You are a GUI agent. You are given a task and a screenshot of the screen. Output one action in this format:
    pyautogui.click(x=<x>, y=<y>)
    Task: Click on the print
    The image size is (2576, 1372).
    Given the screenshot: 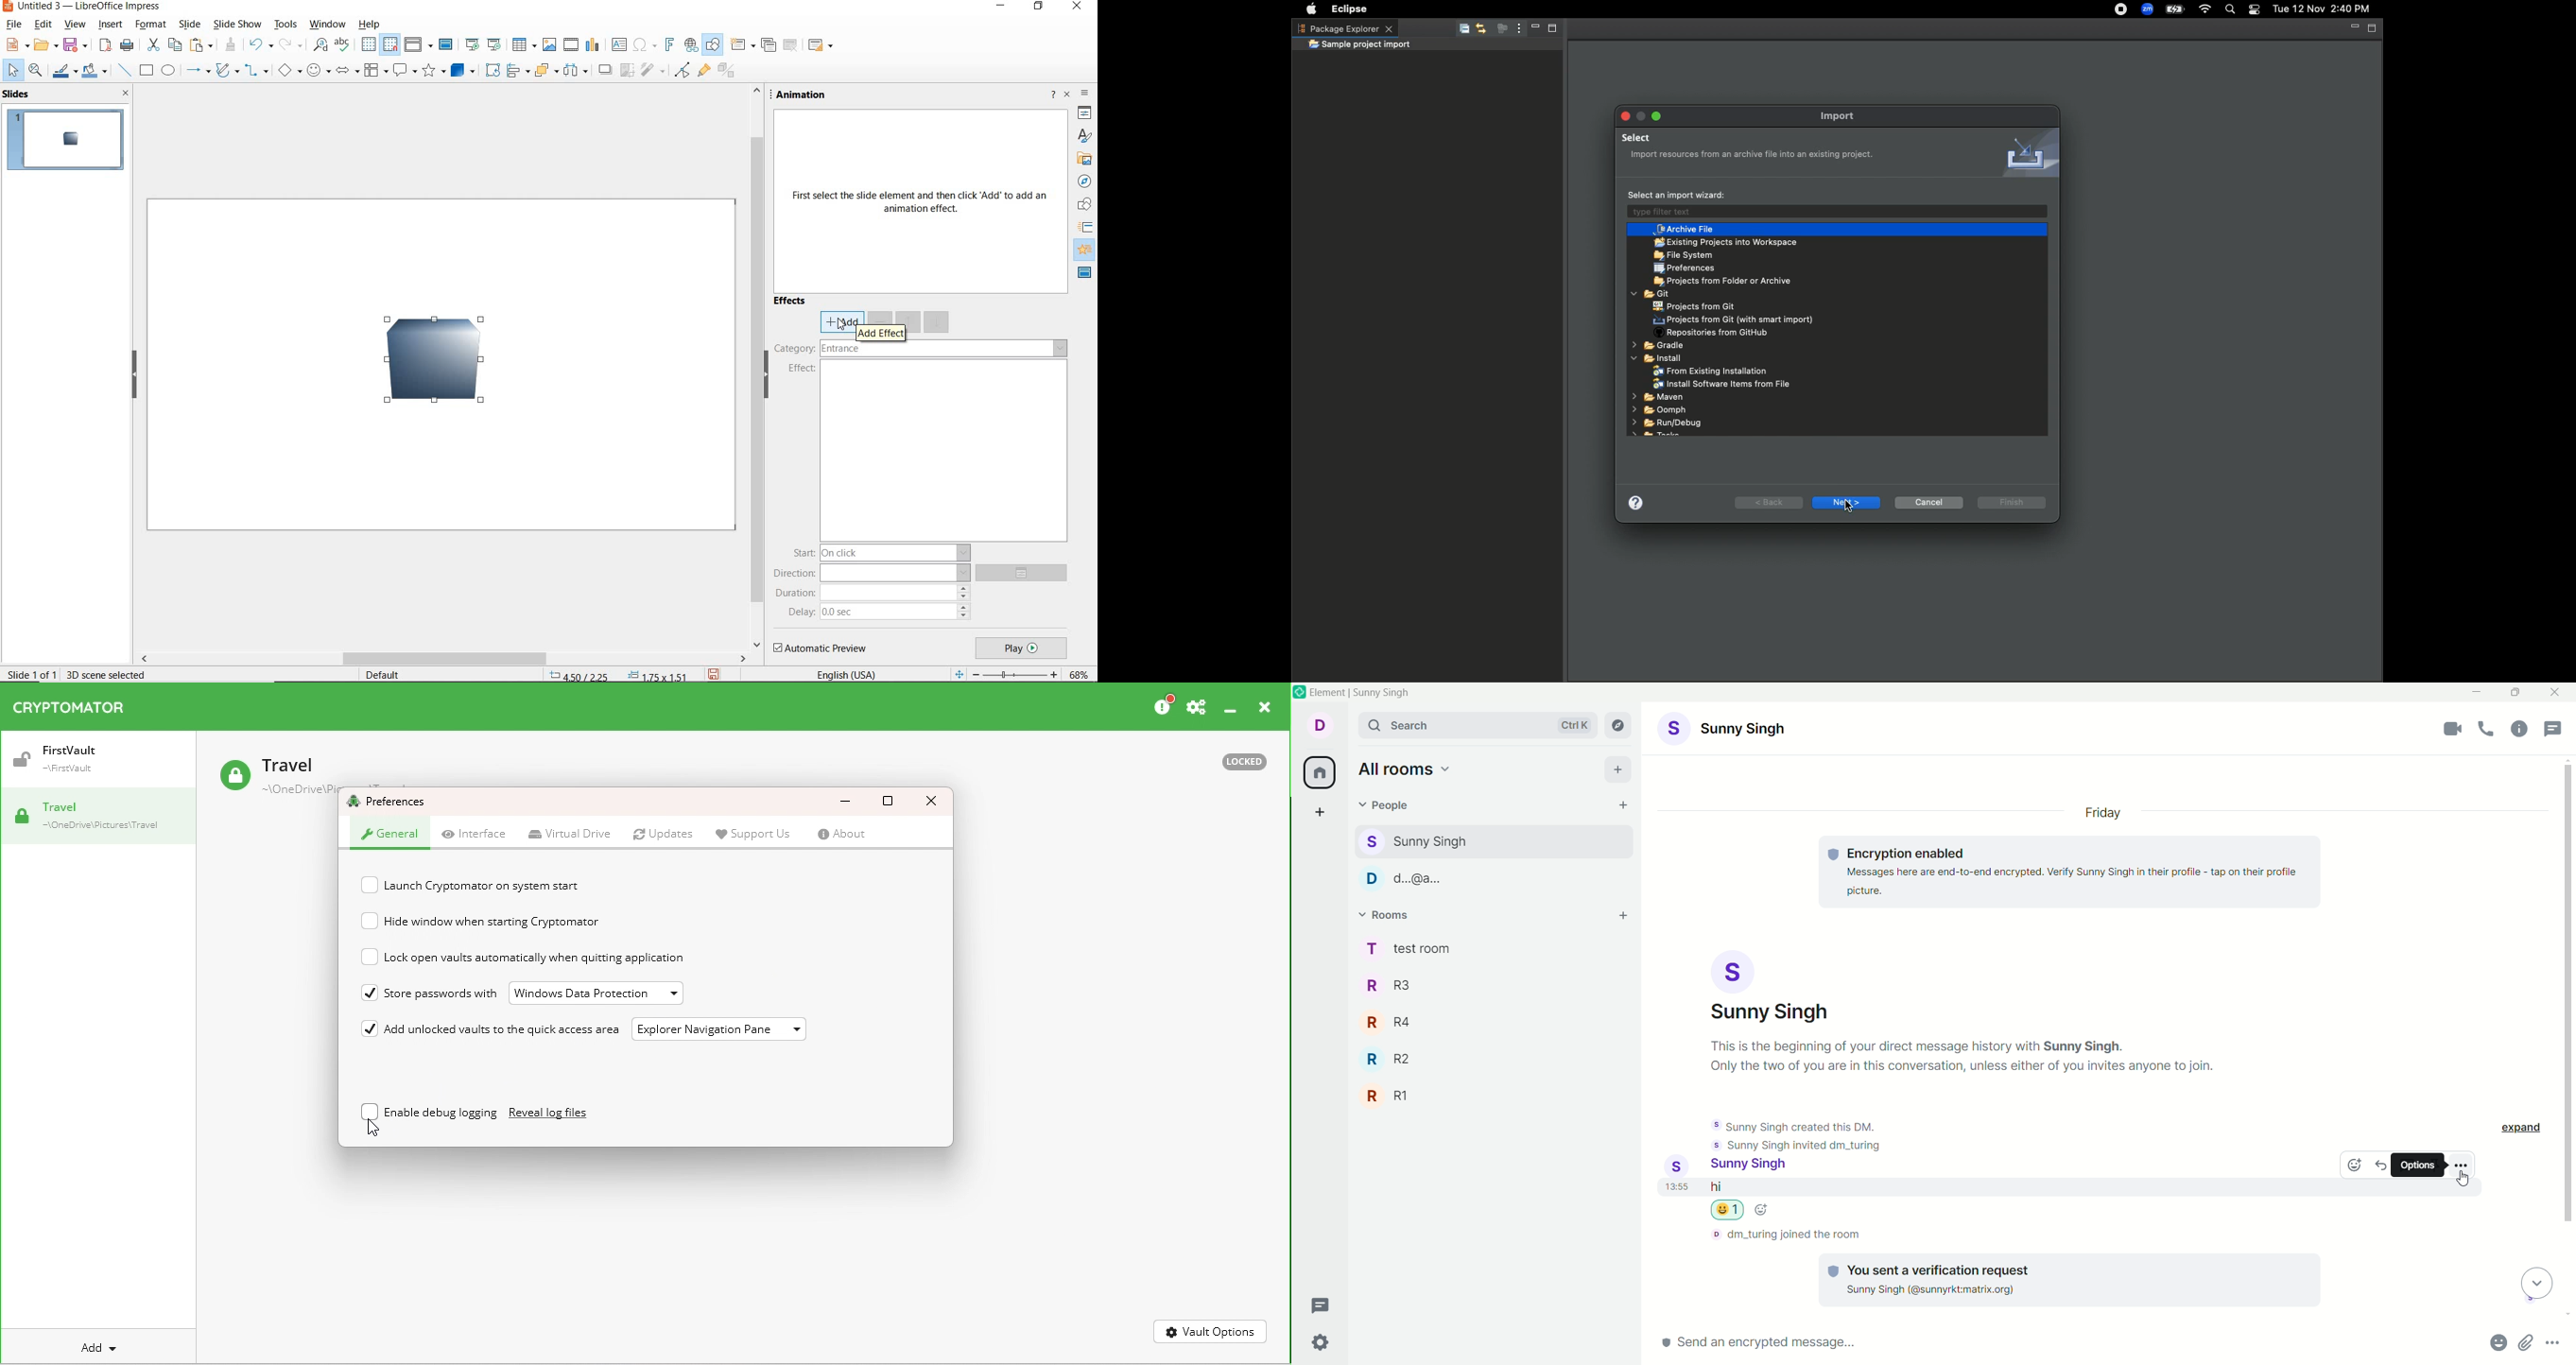 What is the action you would take?
    pyautogui.click(x=126, y=45)
    